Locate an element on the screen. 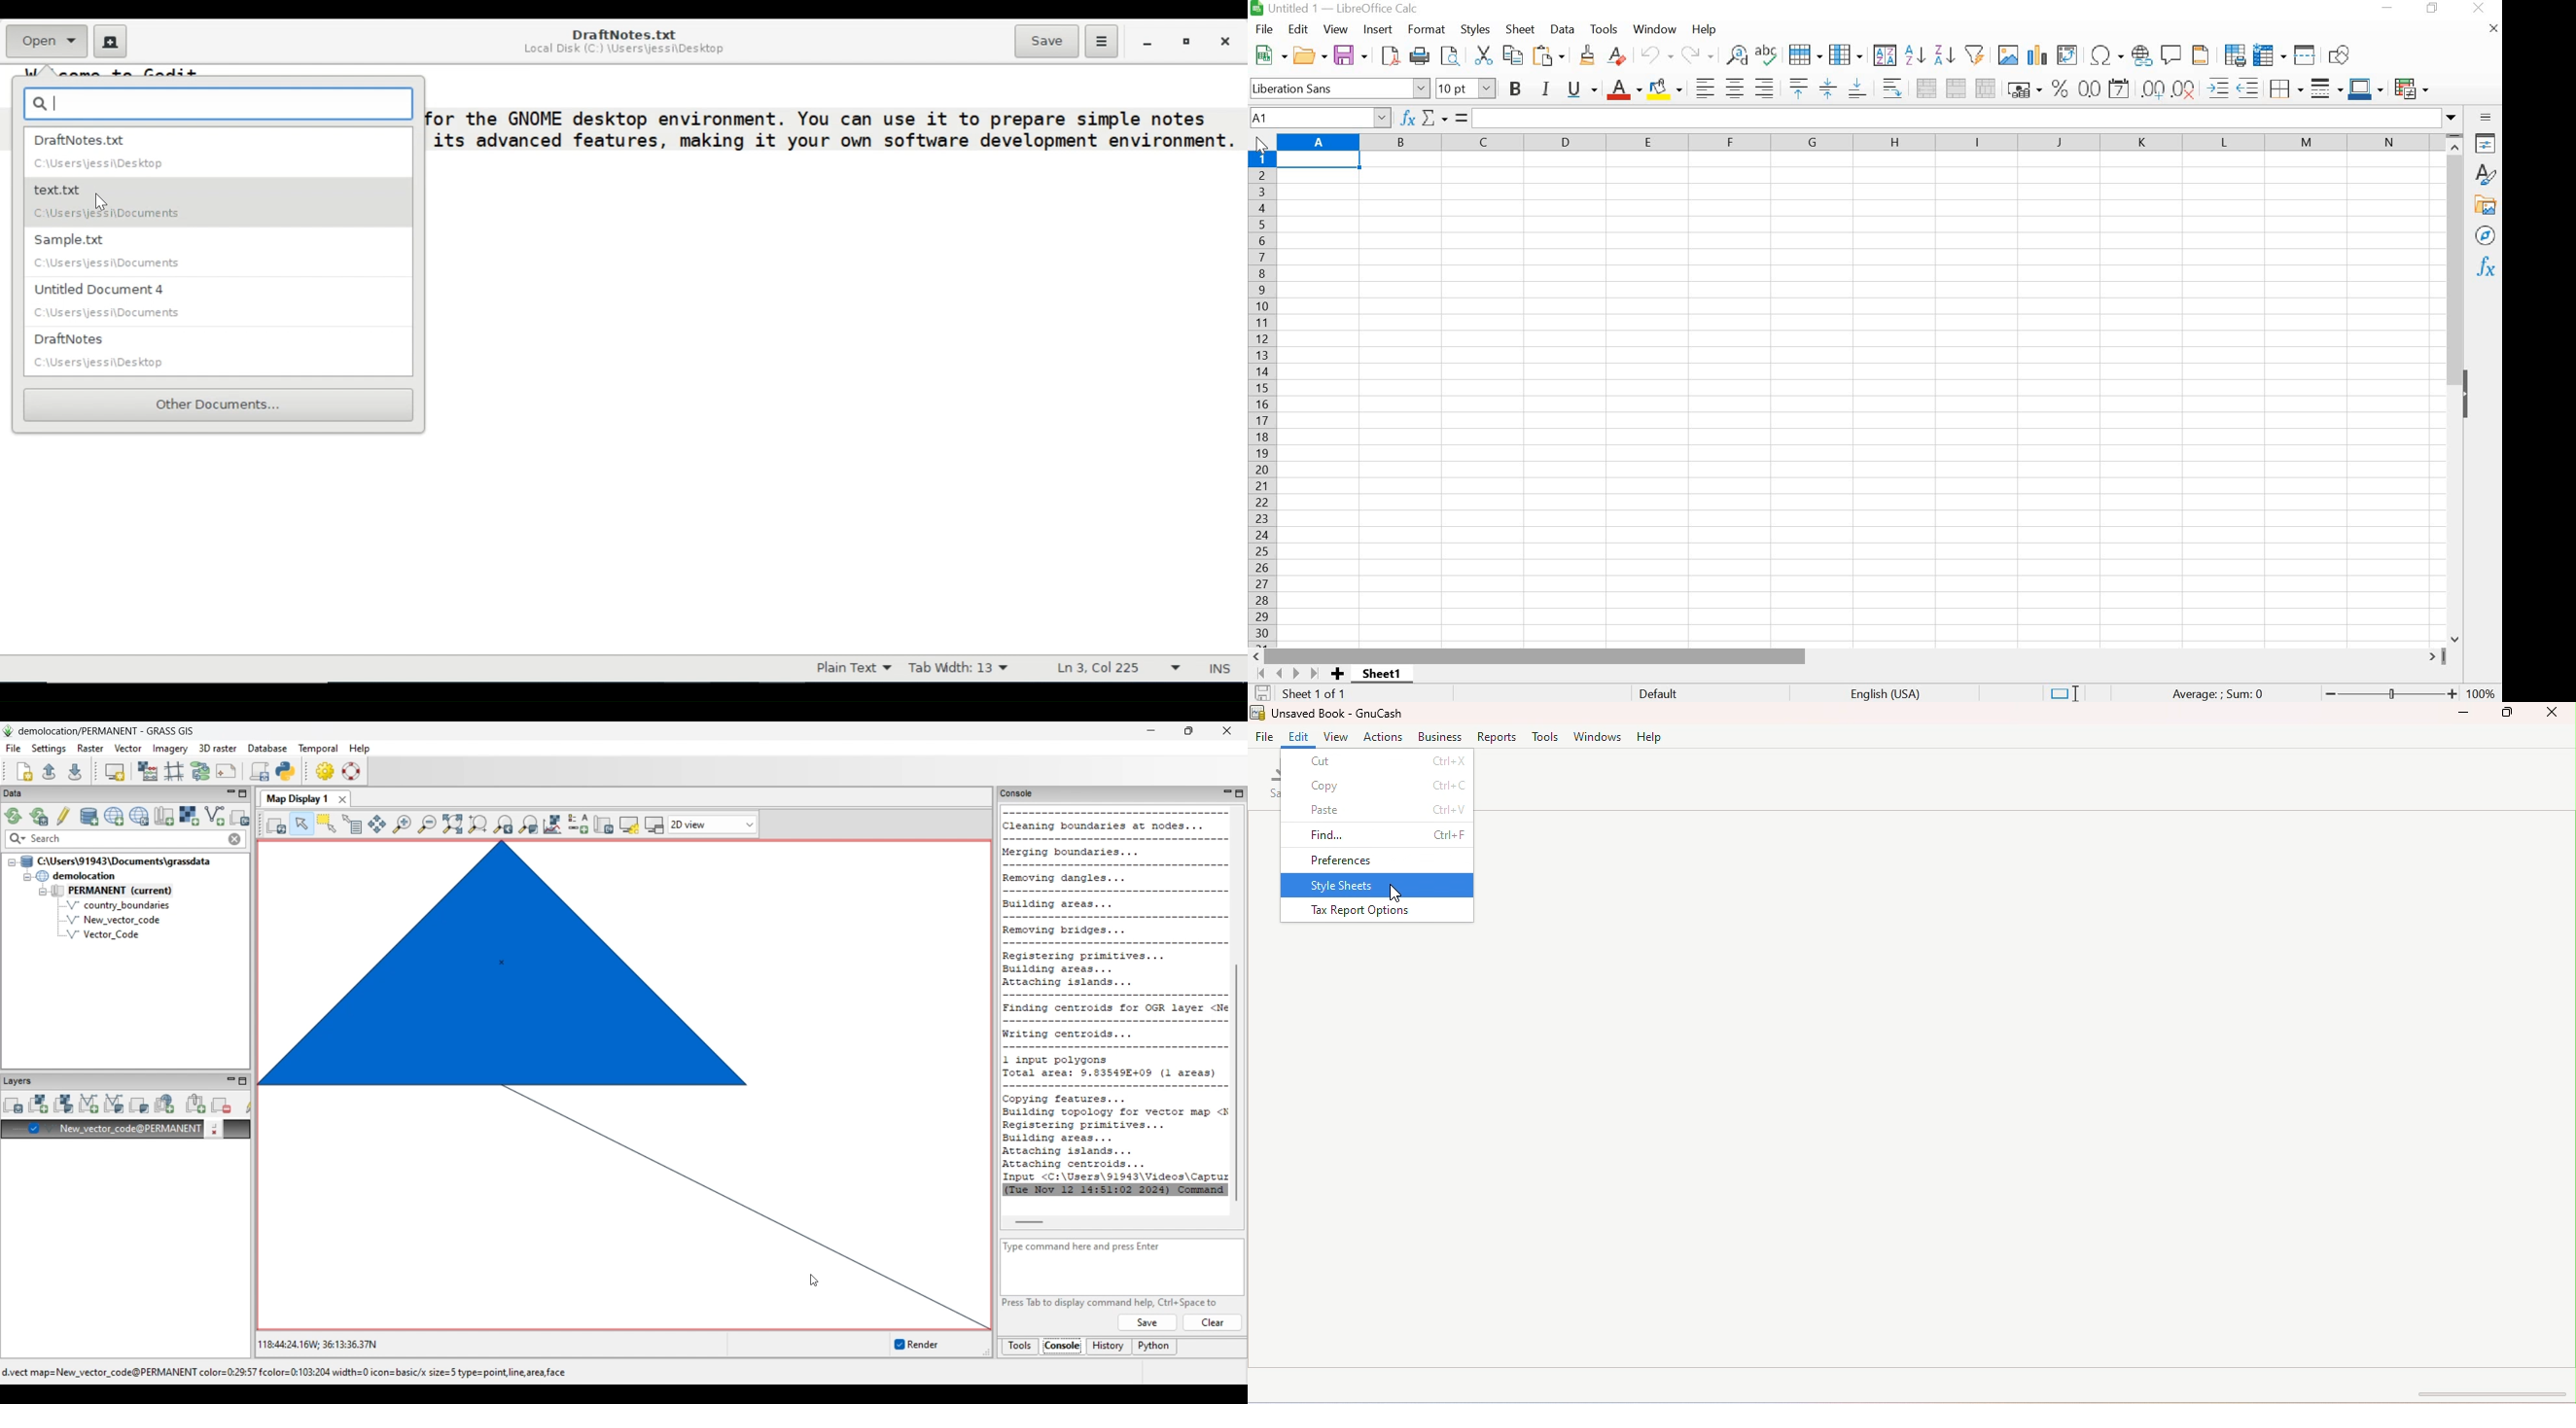 This screenshot has width=2576, height=1428. UNDO is located at coordinates (1656, 55).